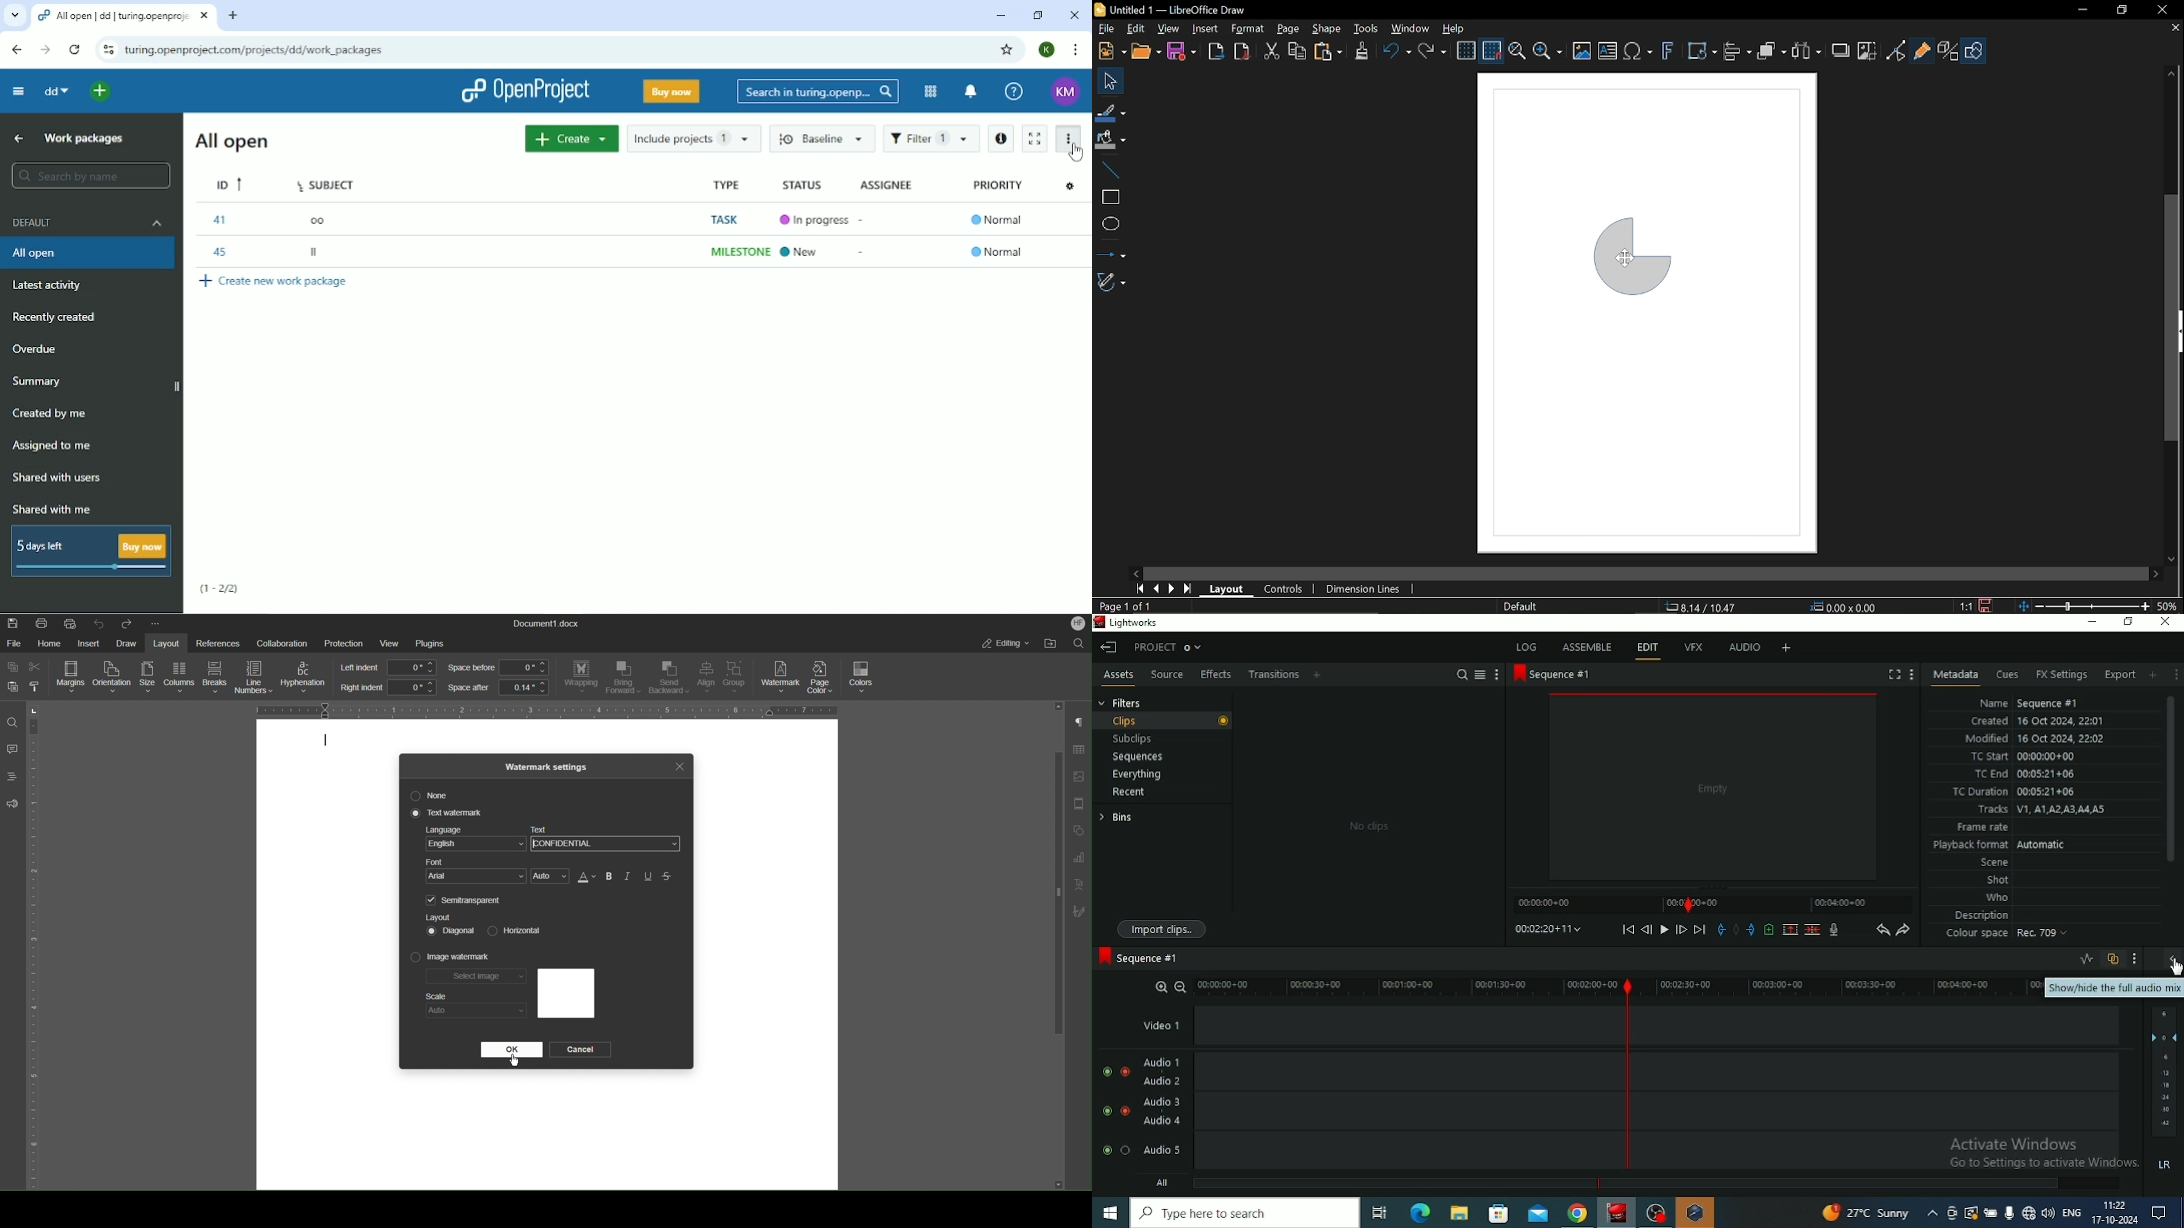  I want to click on Cut, so click(36, 667).